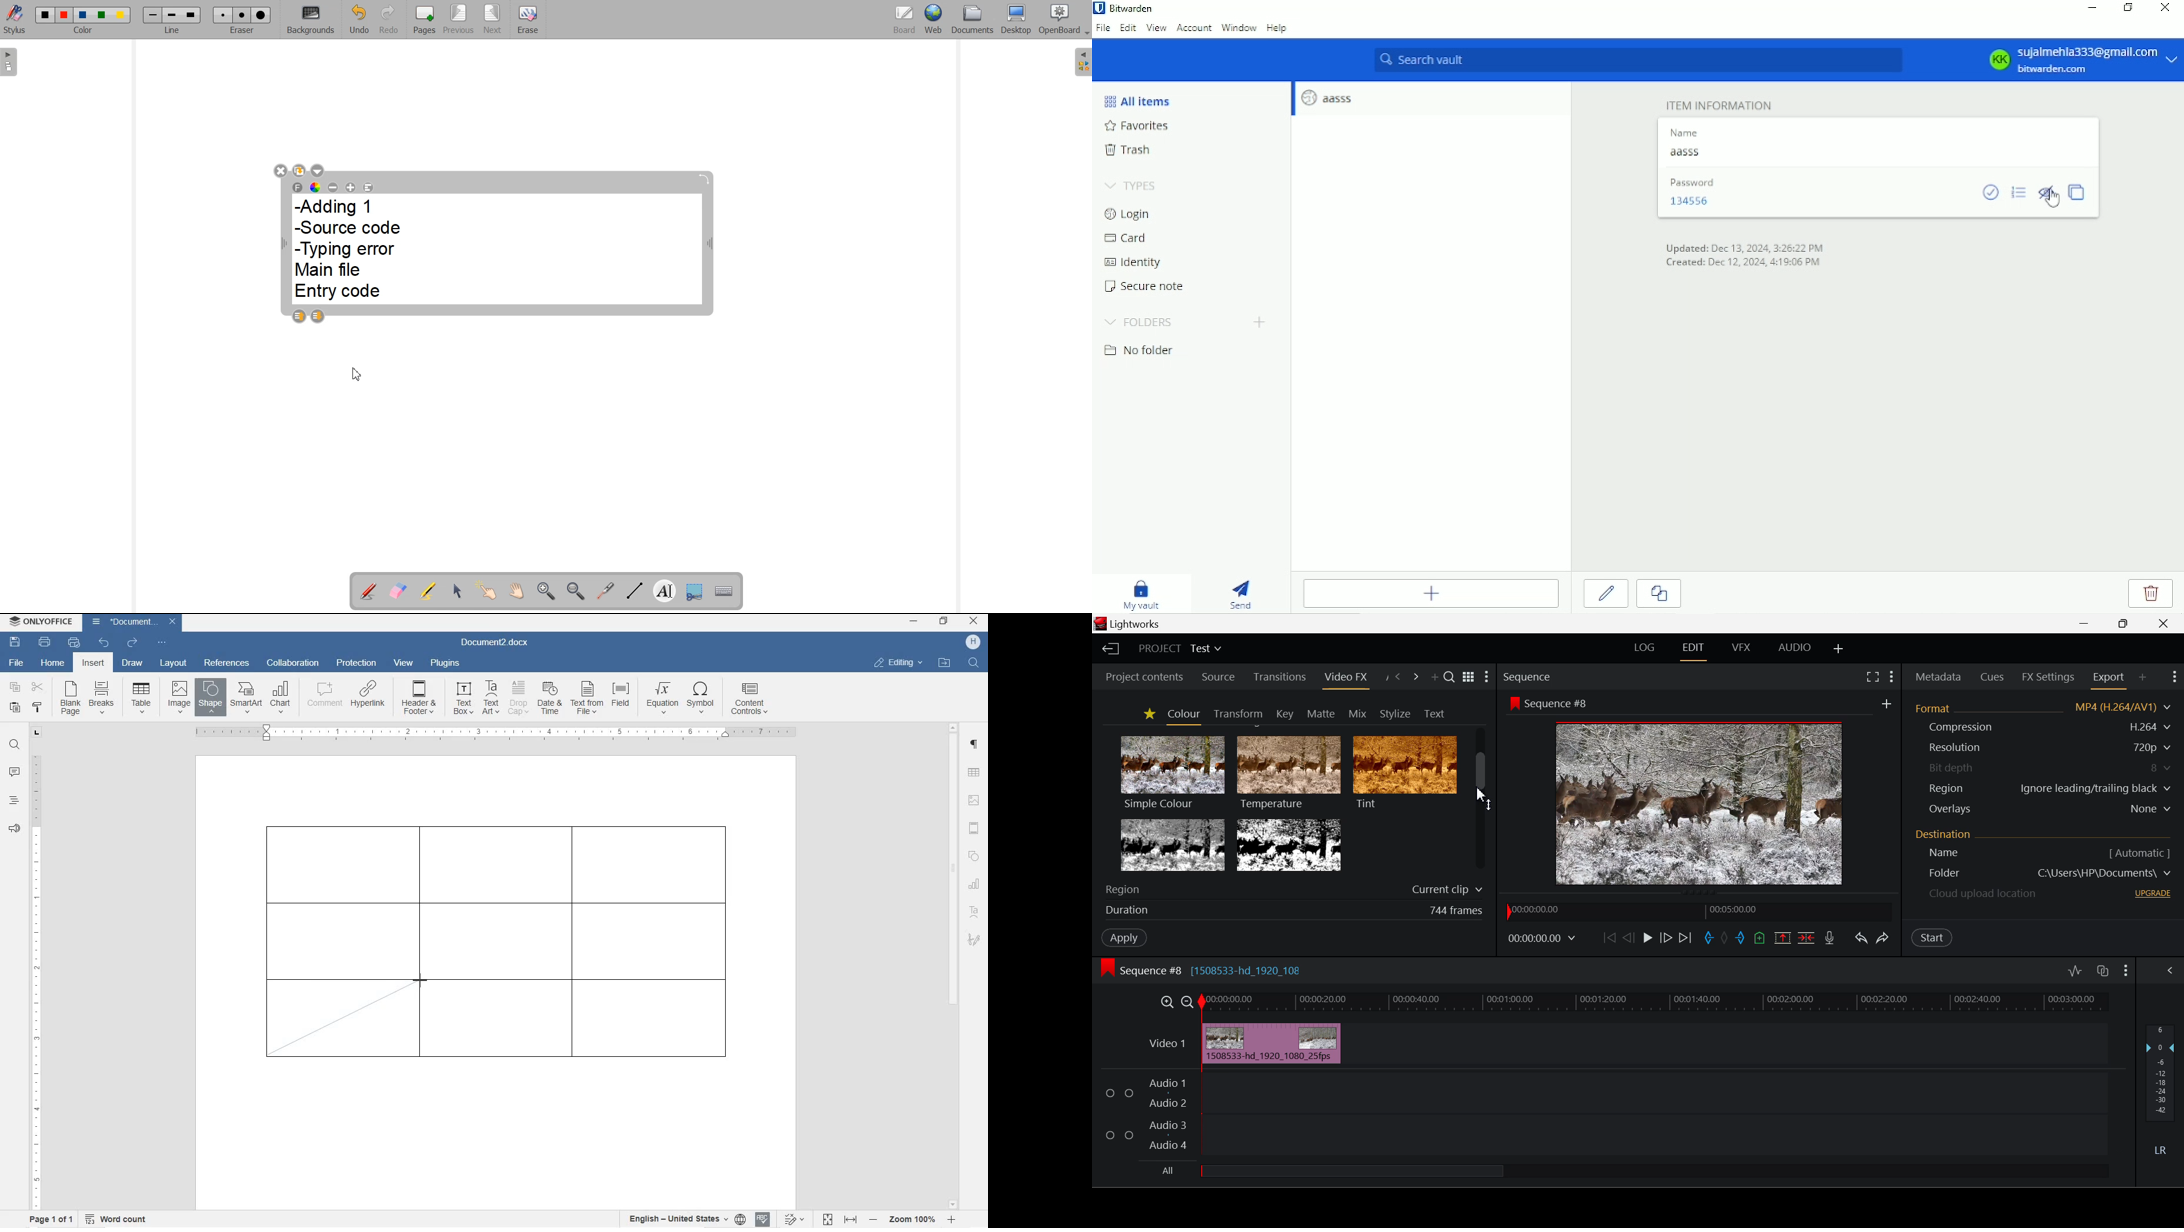 The image size is (2184, 1232). I want to click on signature, so click(973, 939).